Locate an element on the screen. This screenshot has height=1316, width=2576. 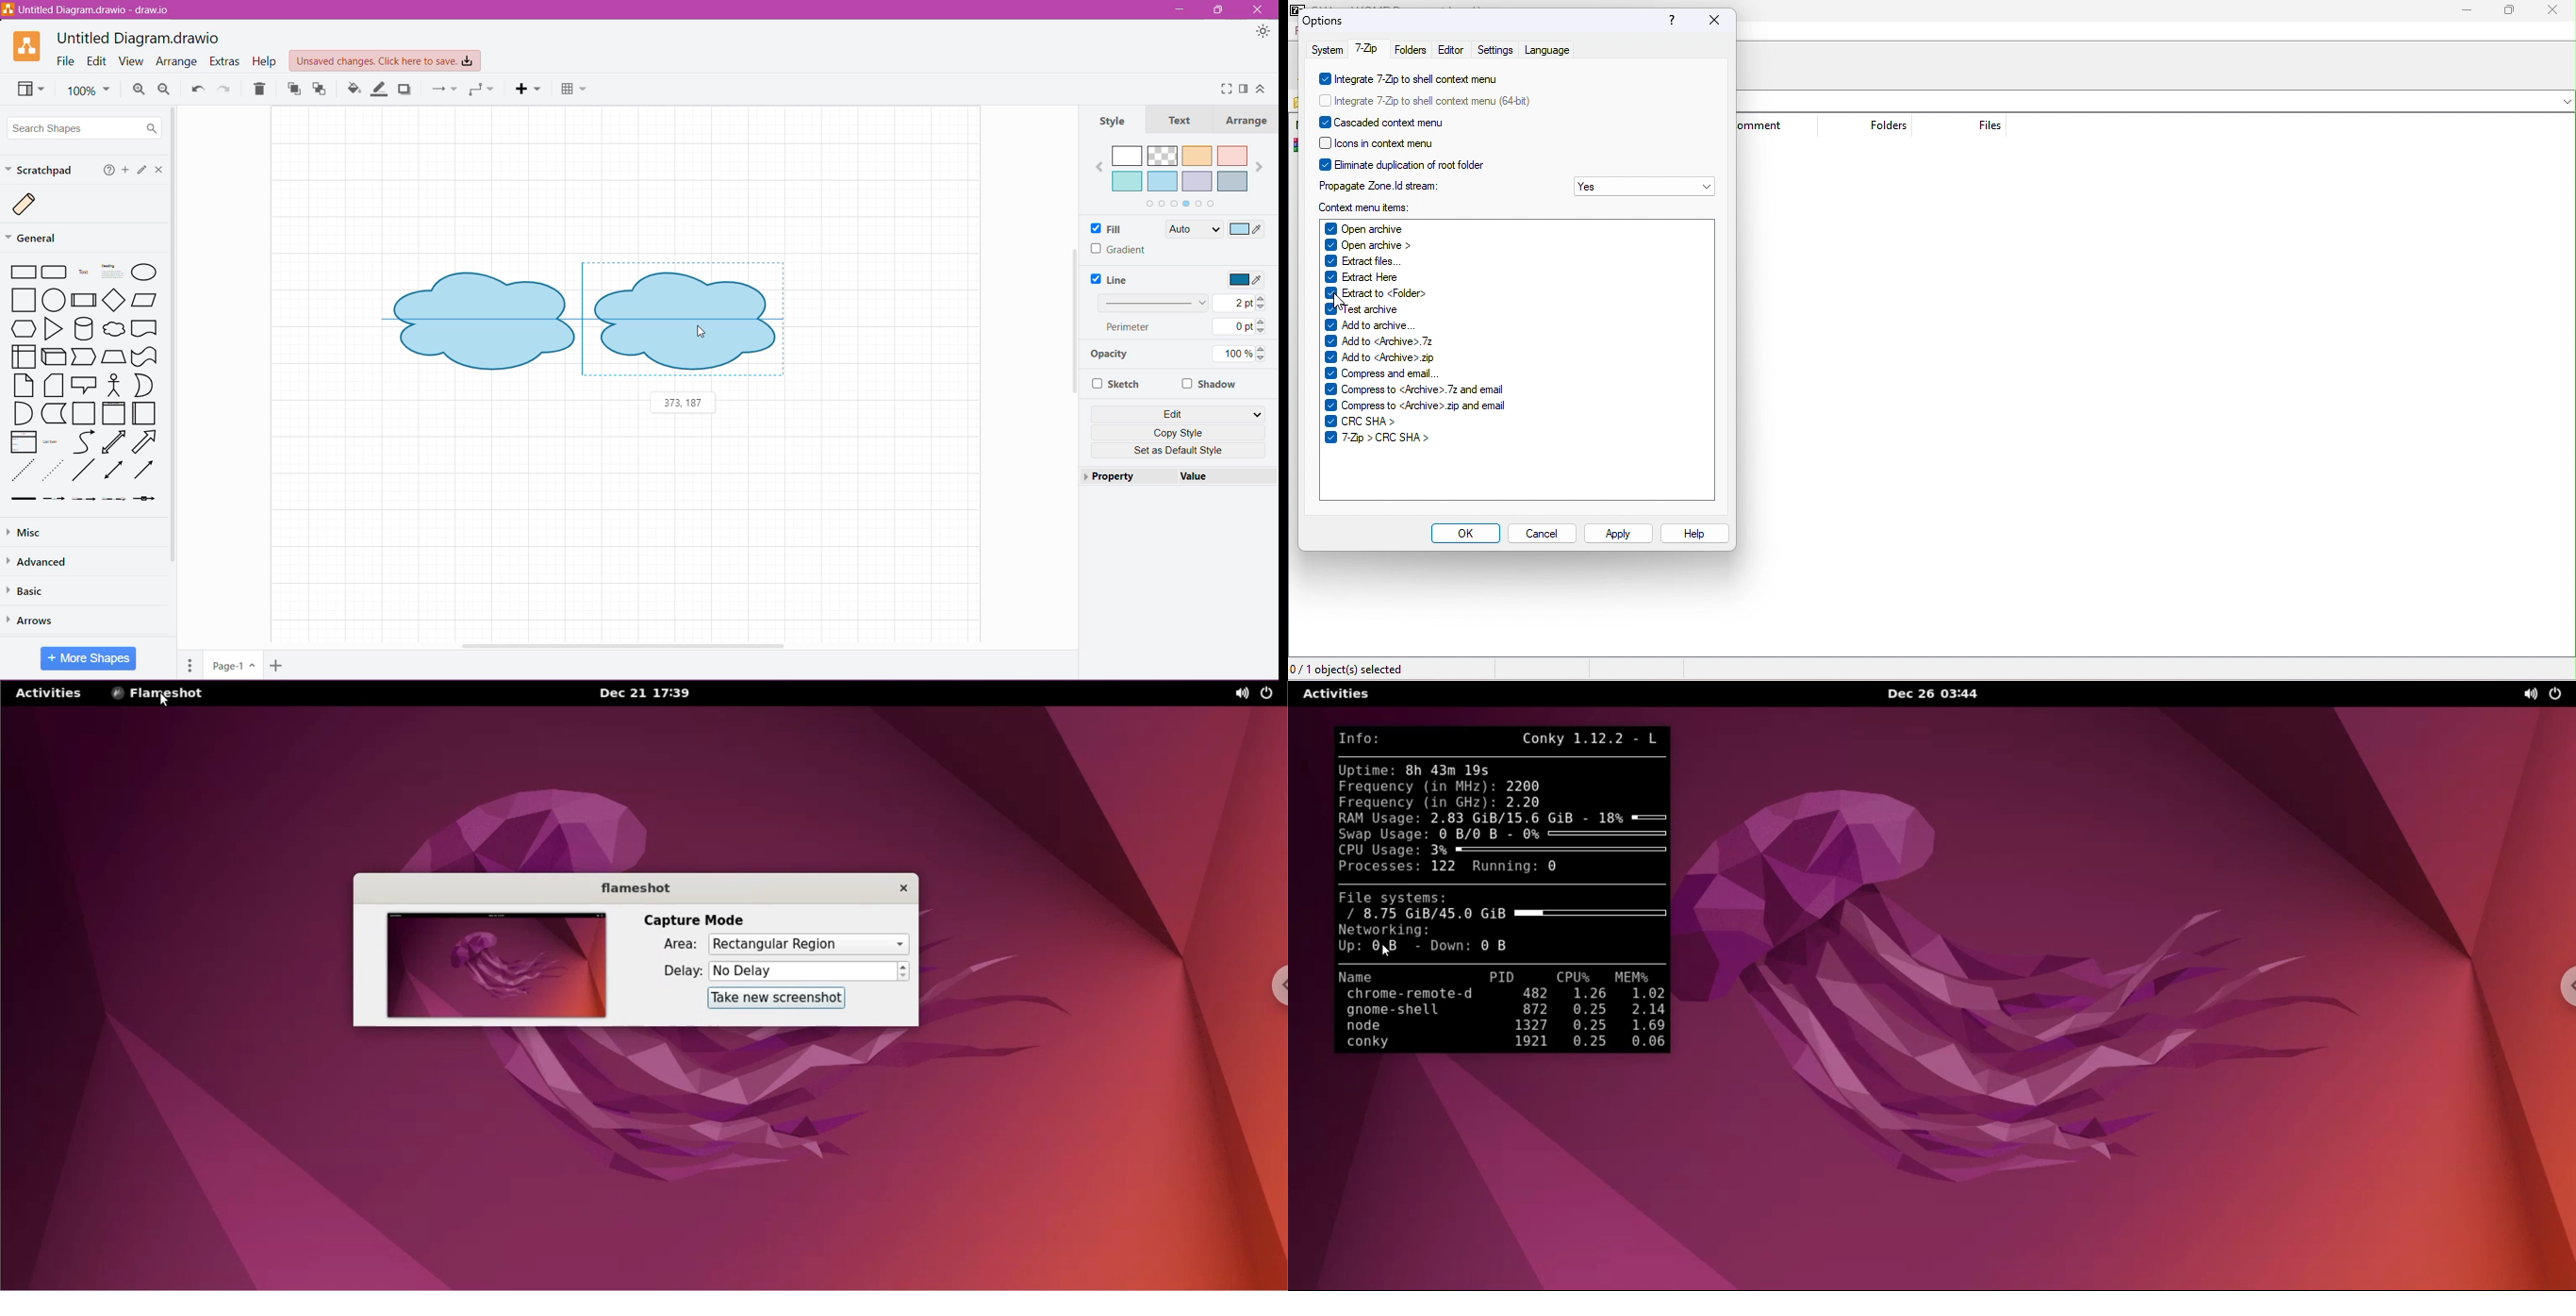
Unsaved Changes. Click here to save is located at coordinates (384, 61).